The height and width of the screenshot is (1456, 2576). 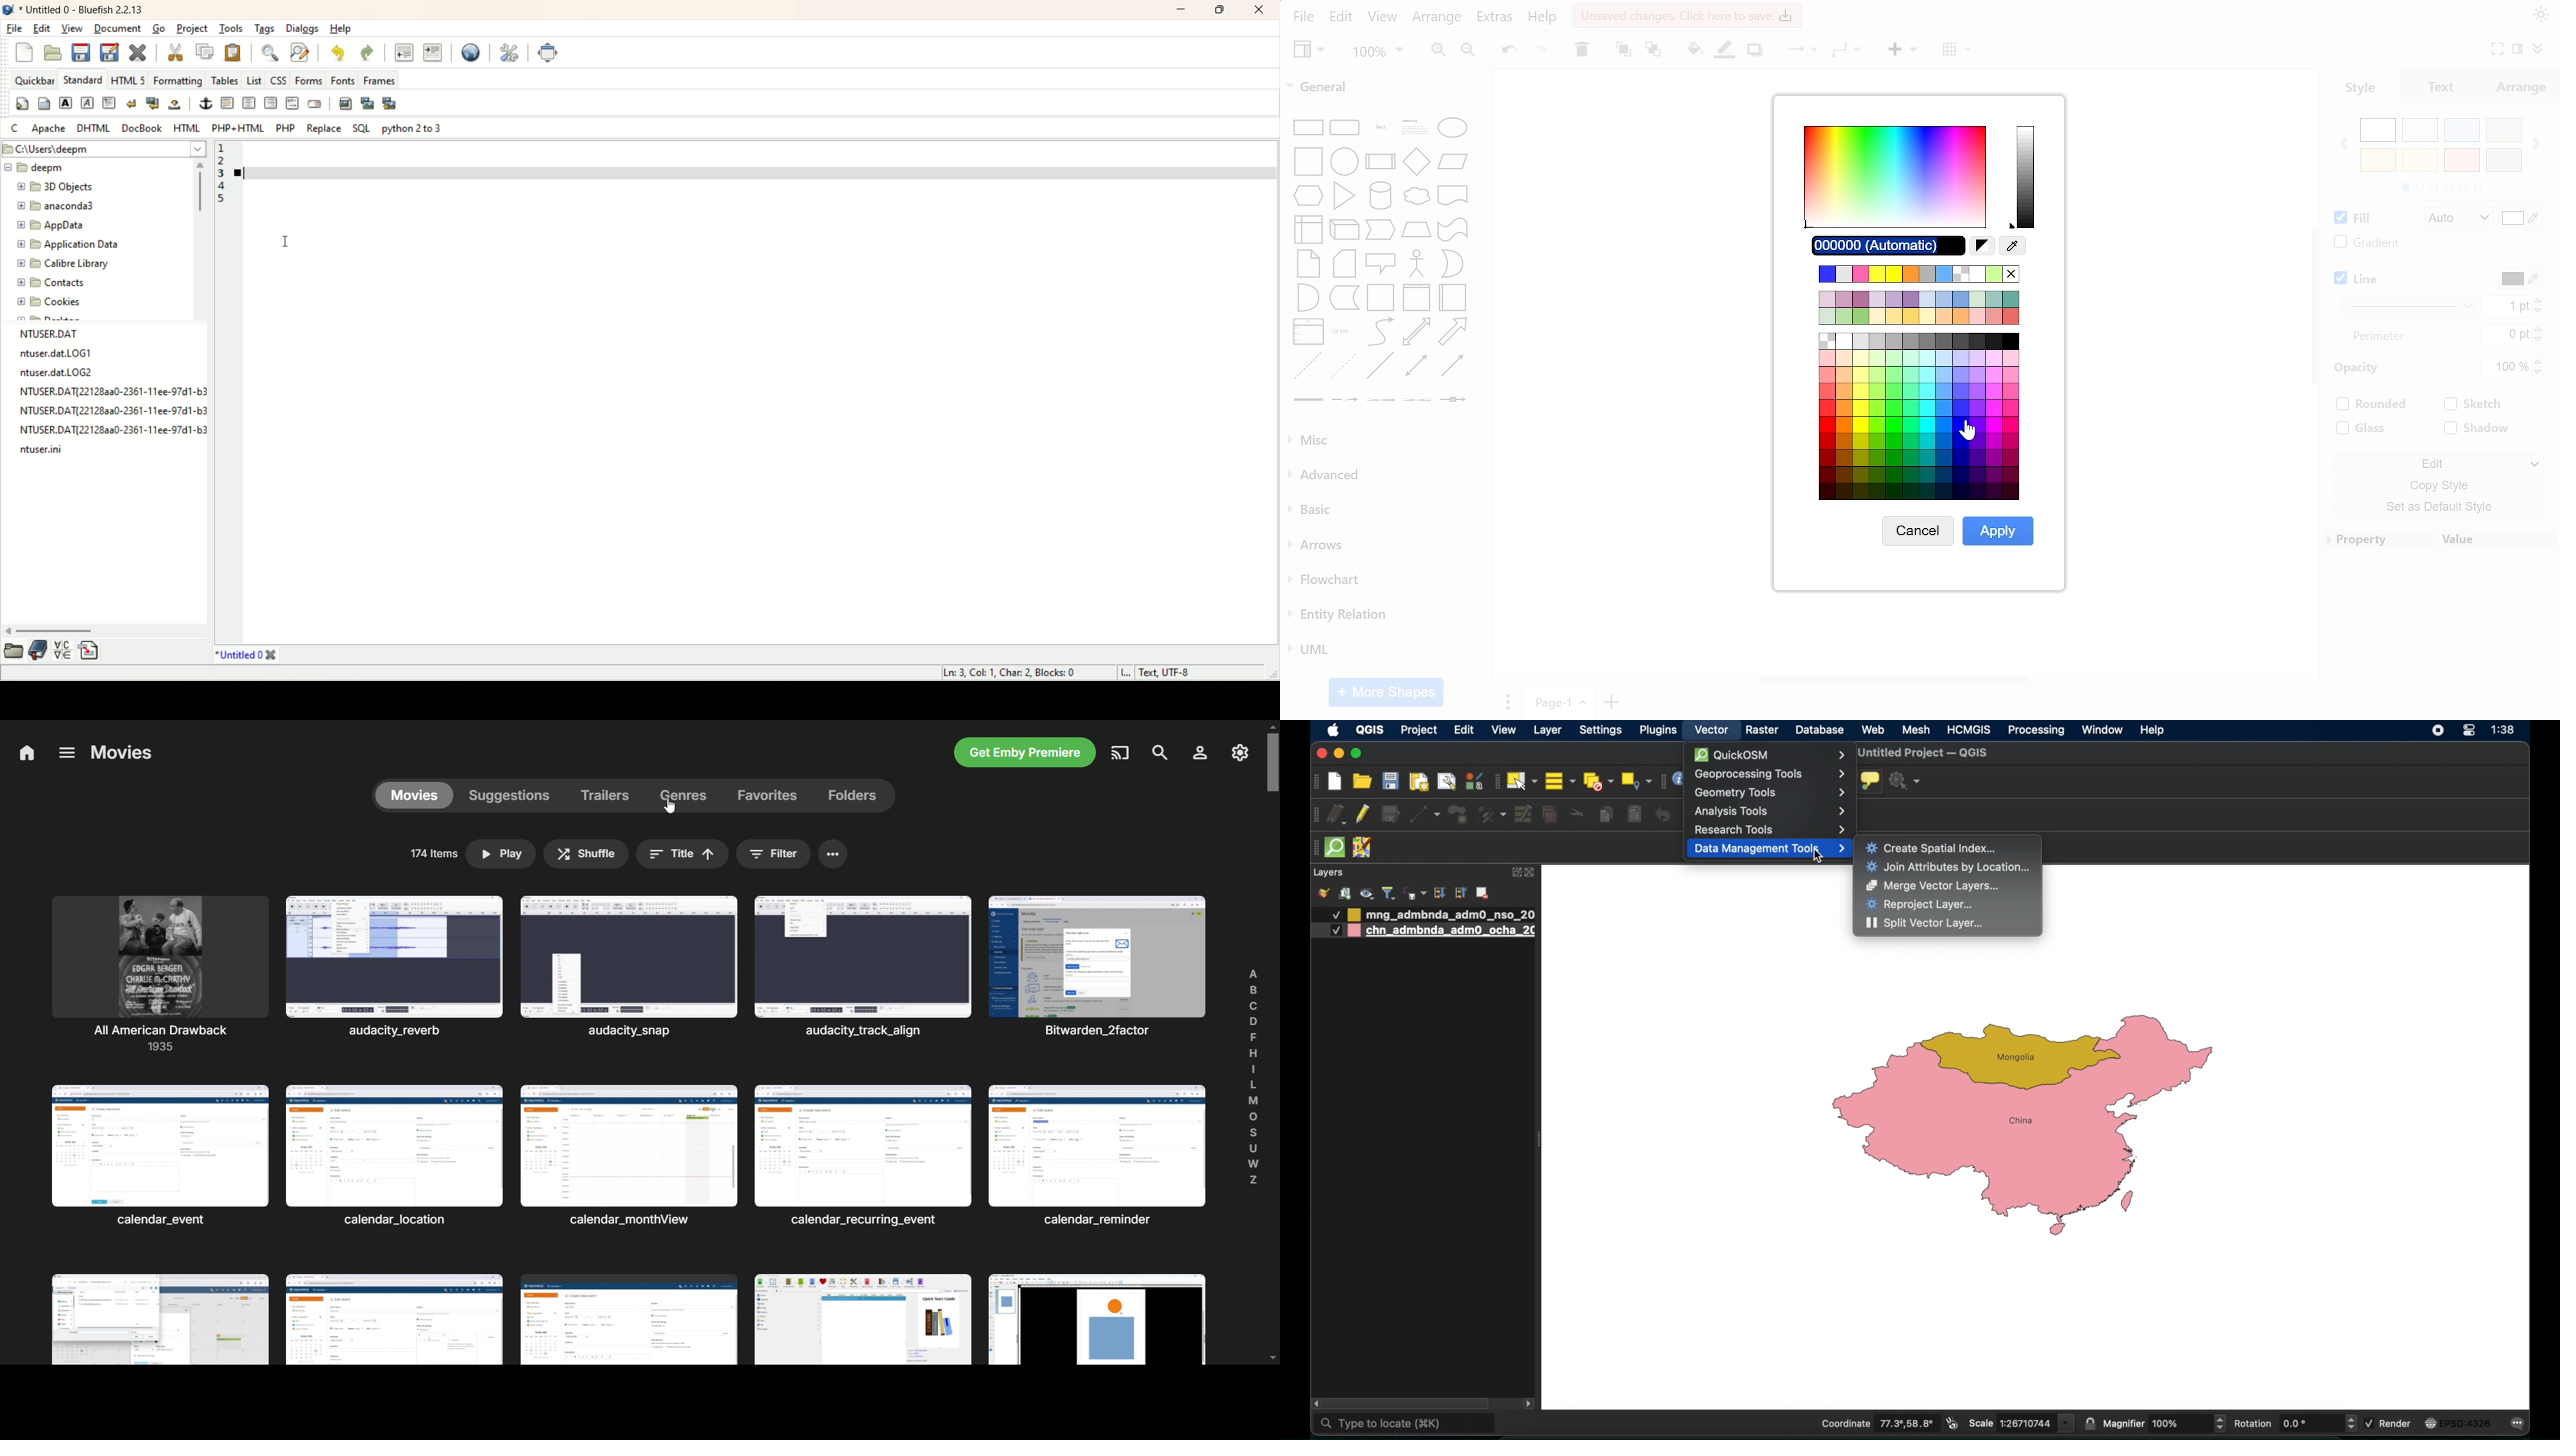 I want to click on QuickOSM, so click(x=1768, y=753).